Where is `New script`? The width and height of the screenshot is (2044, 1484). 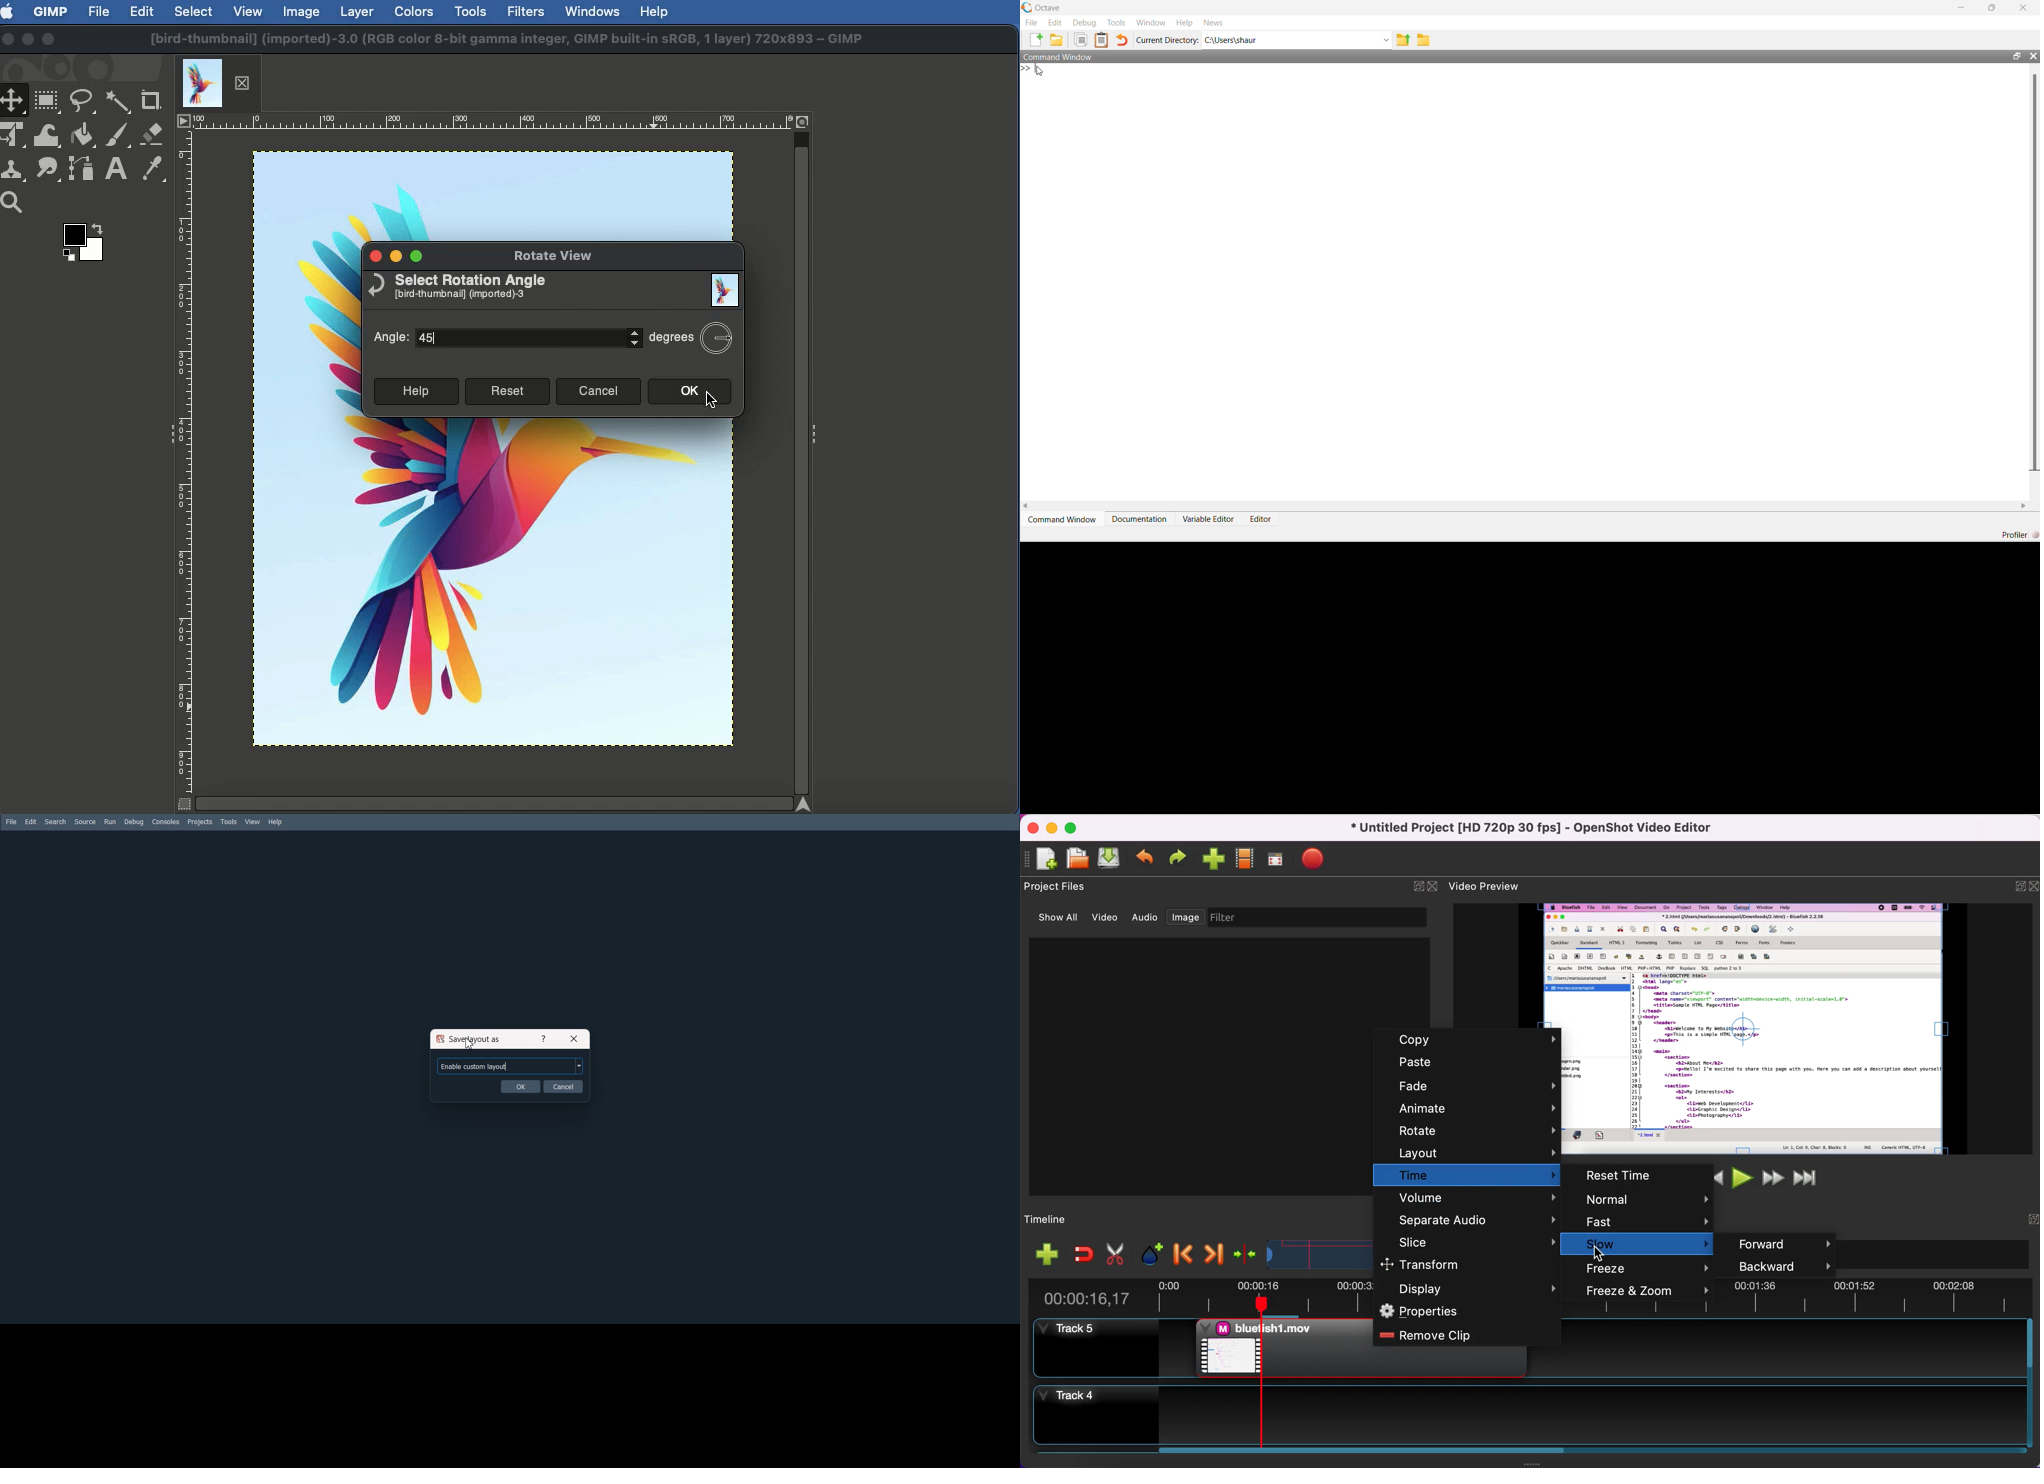 New script is located at coordinates (1034, 40).